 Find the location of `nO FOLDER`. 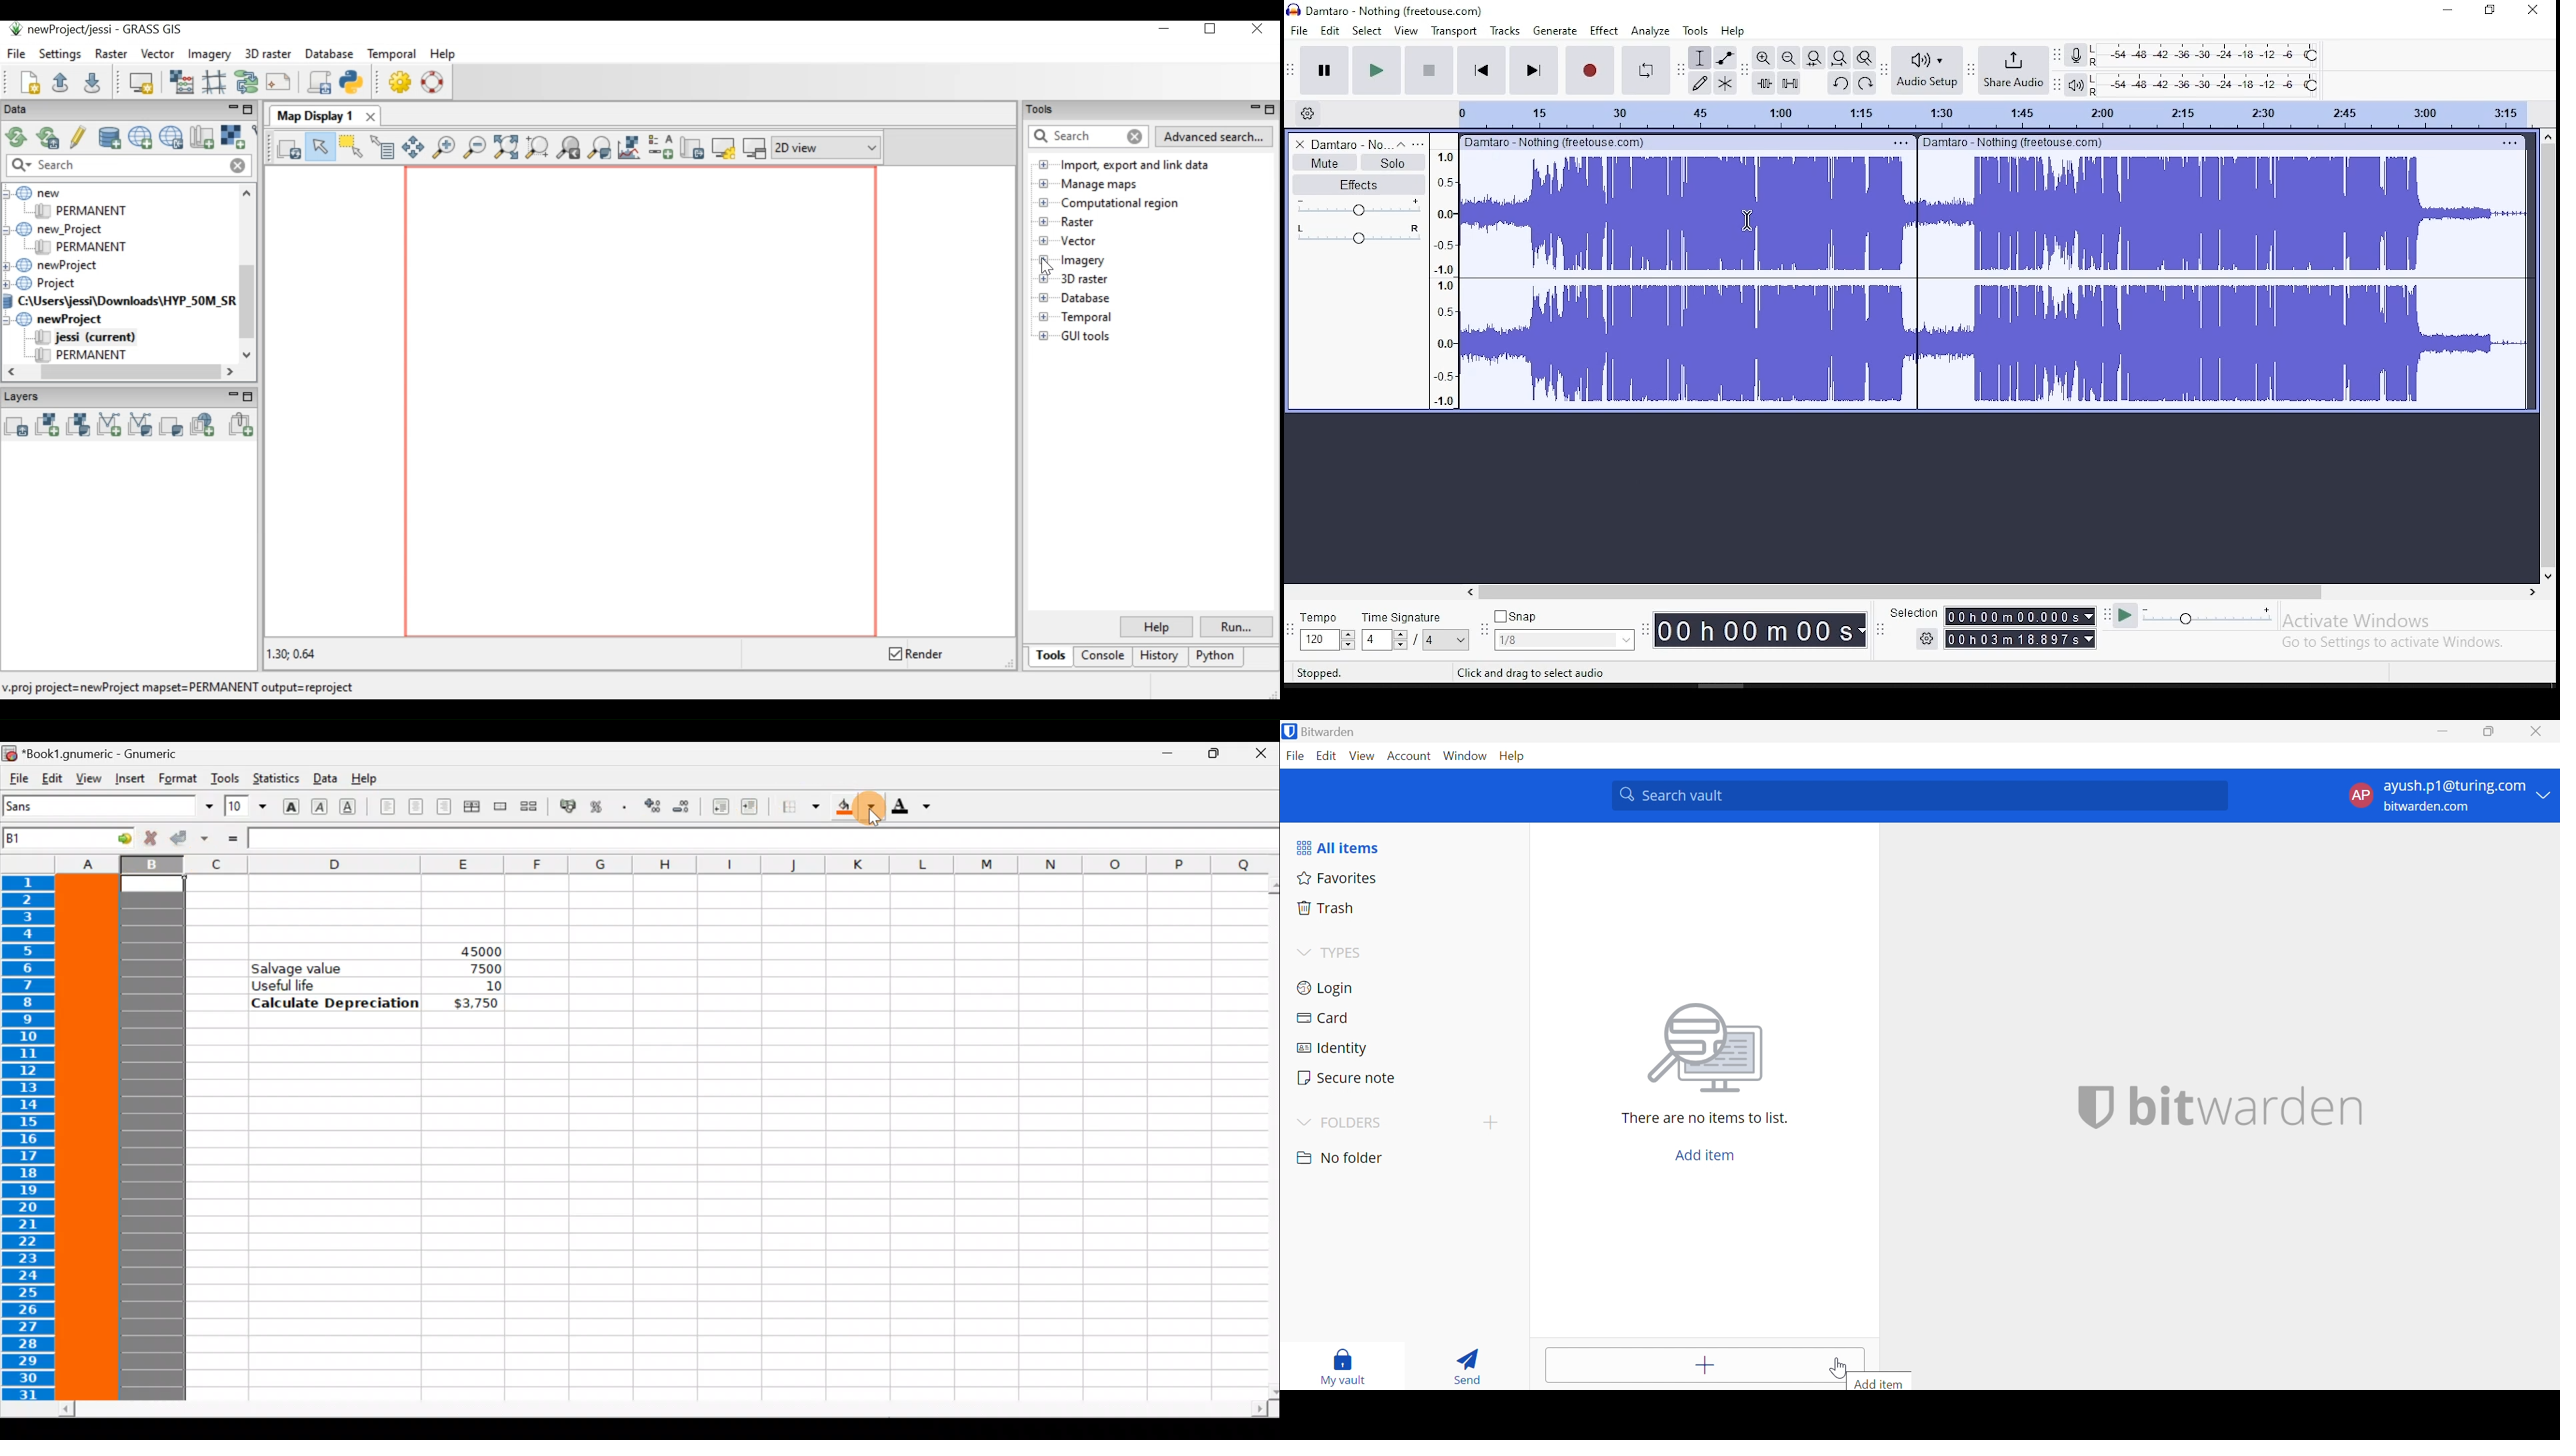

nO FOLDER is located at coordinates (1343, 1158).